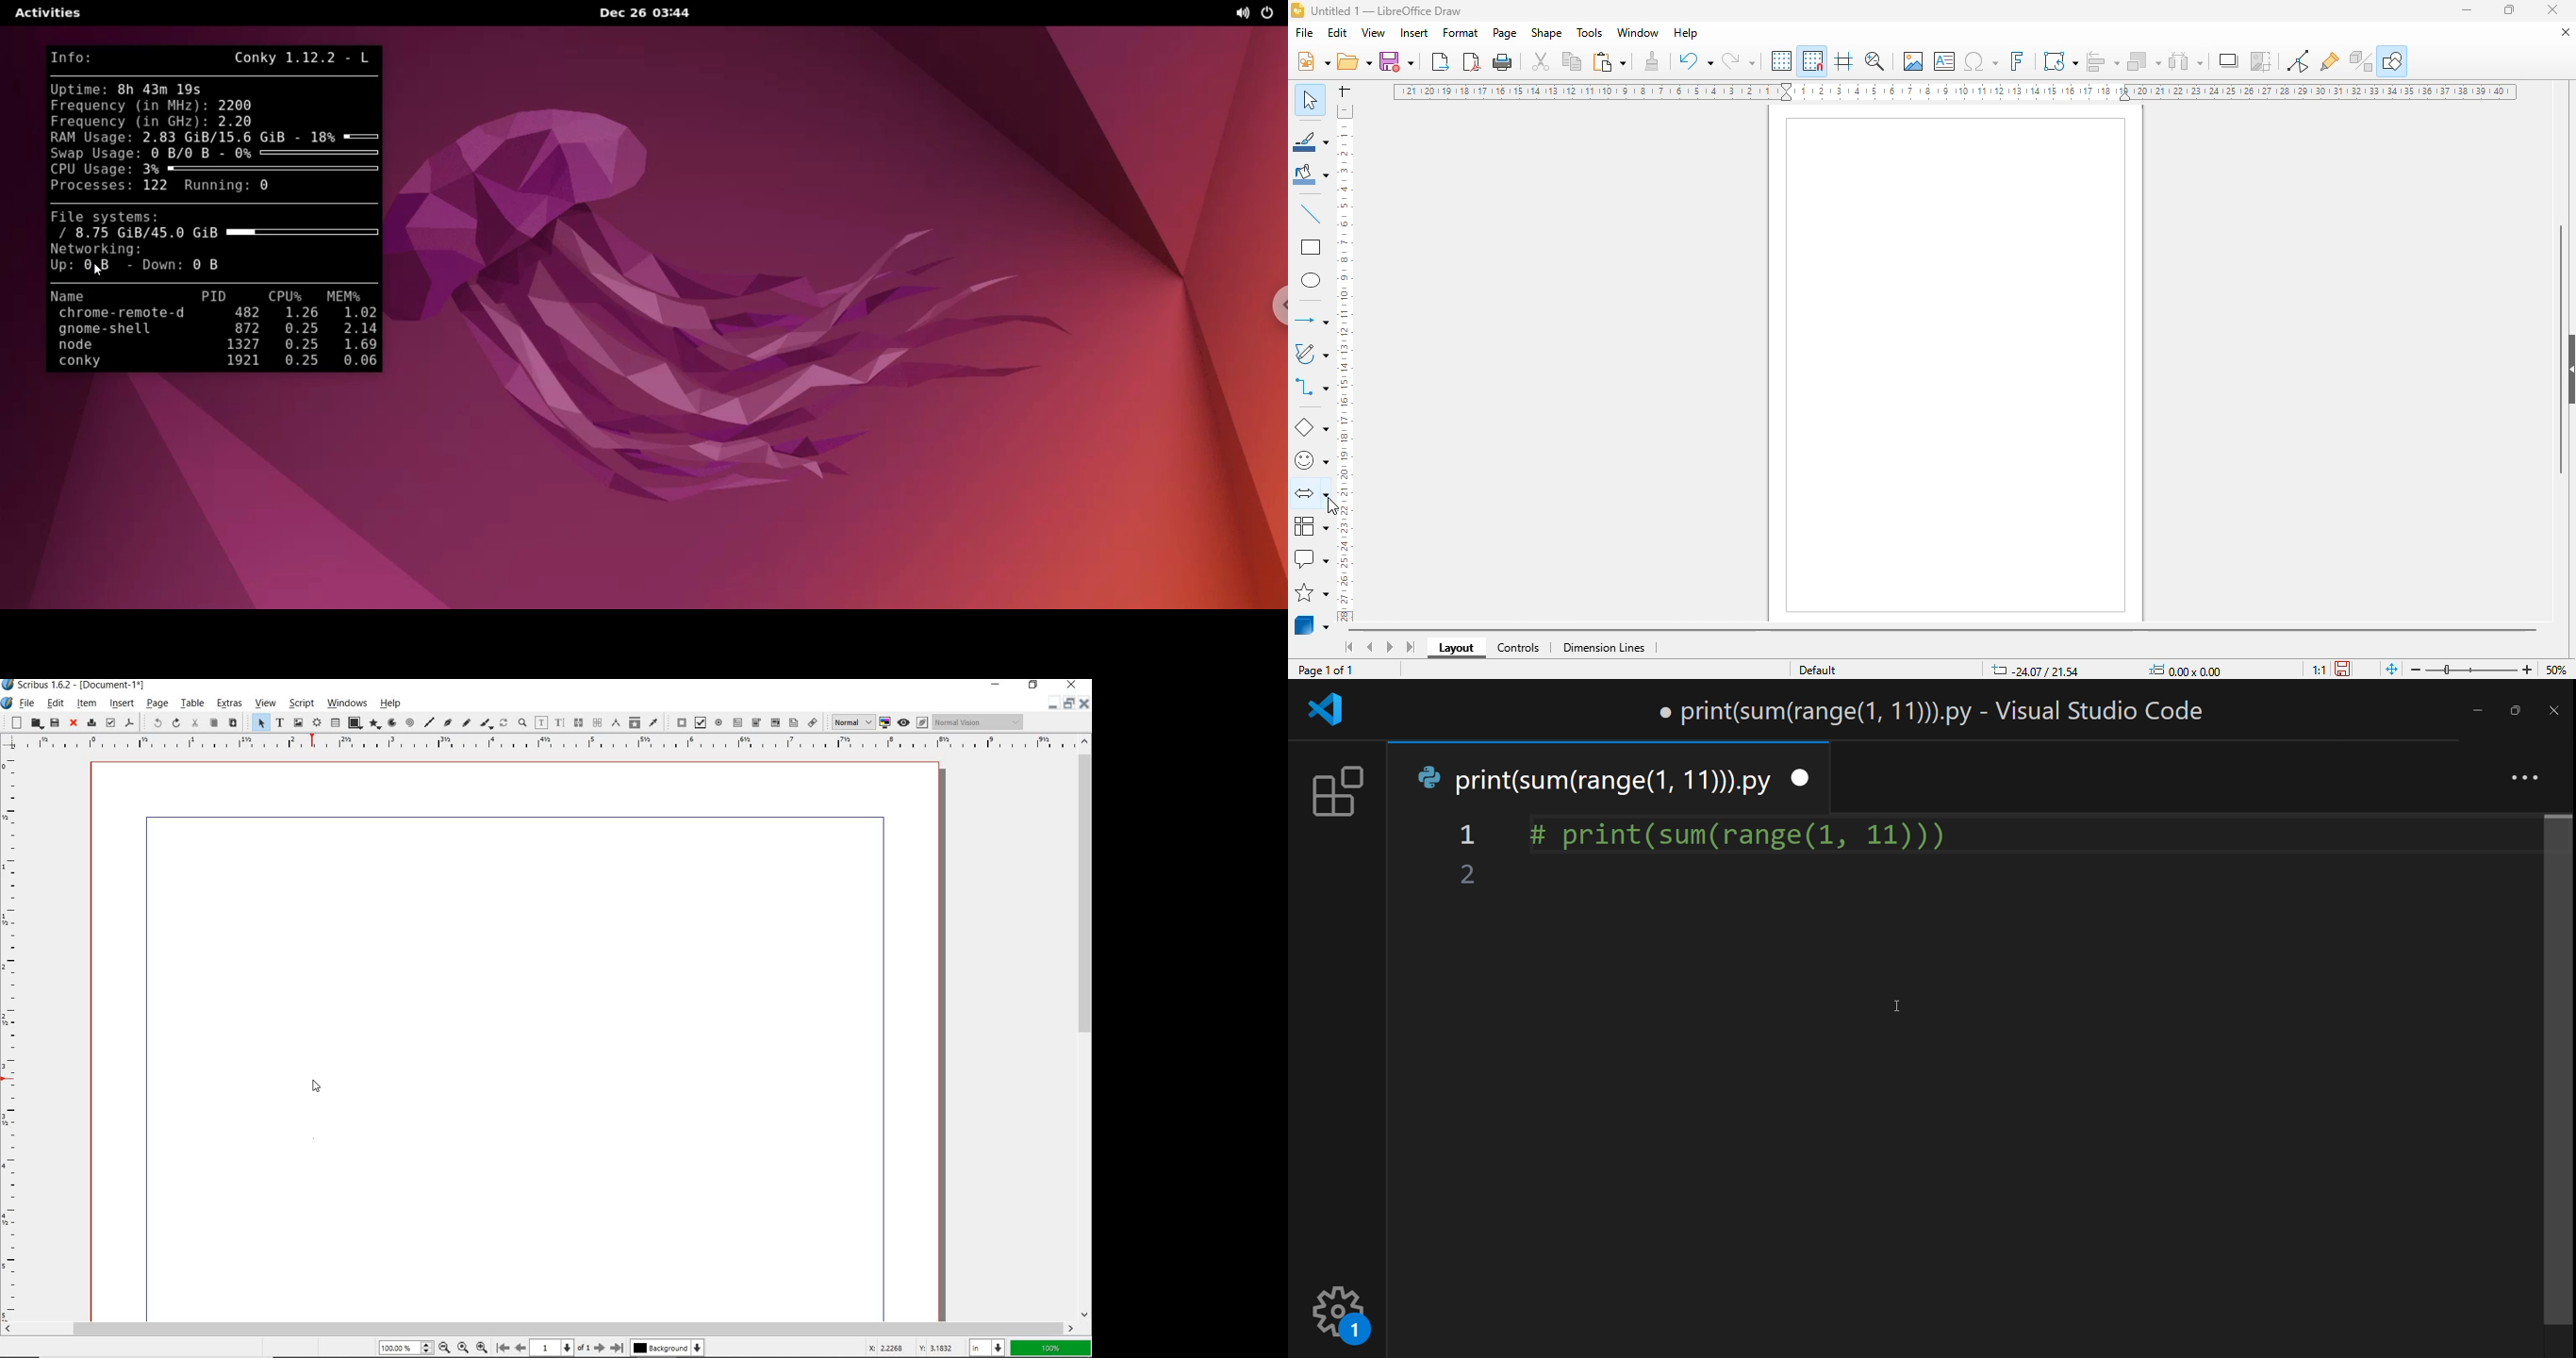  Describe the element at coordinates (1310, 495) in the screenshot. I see `block arrows` at that location.